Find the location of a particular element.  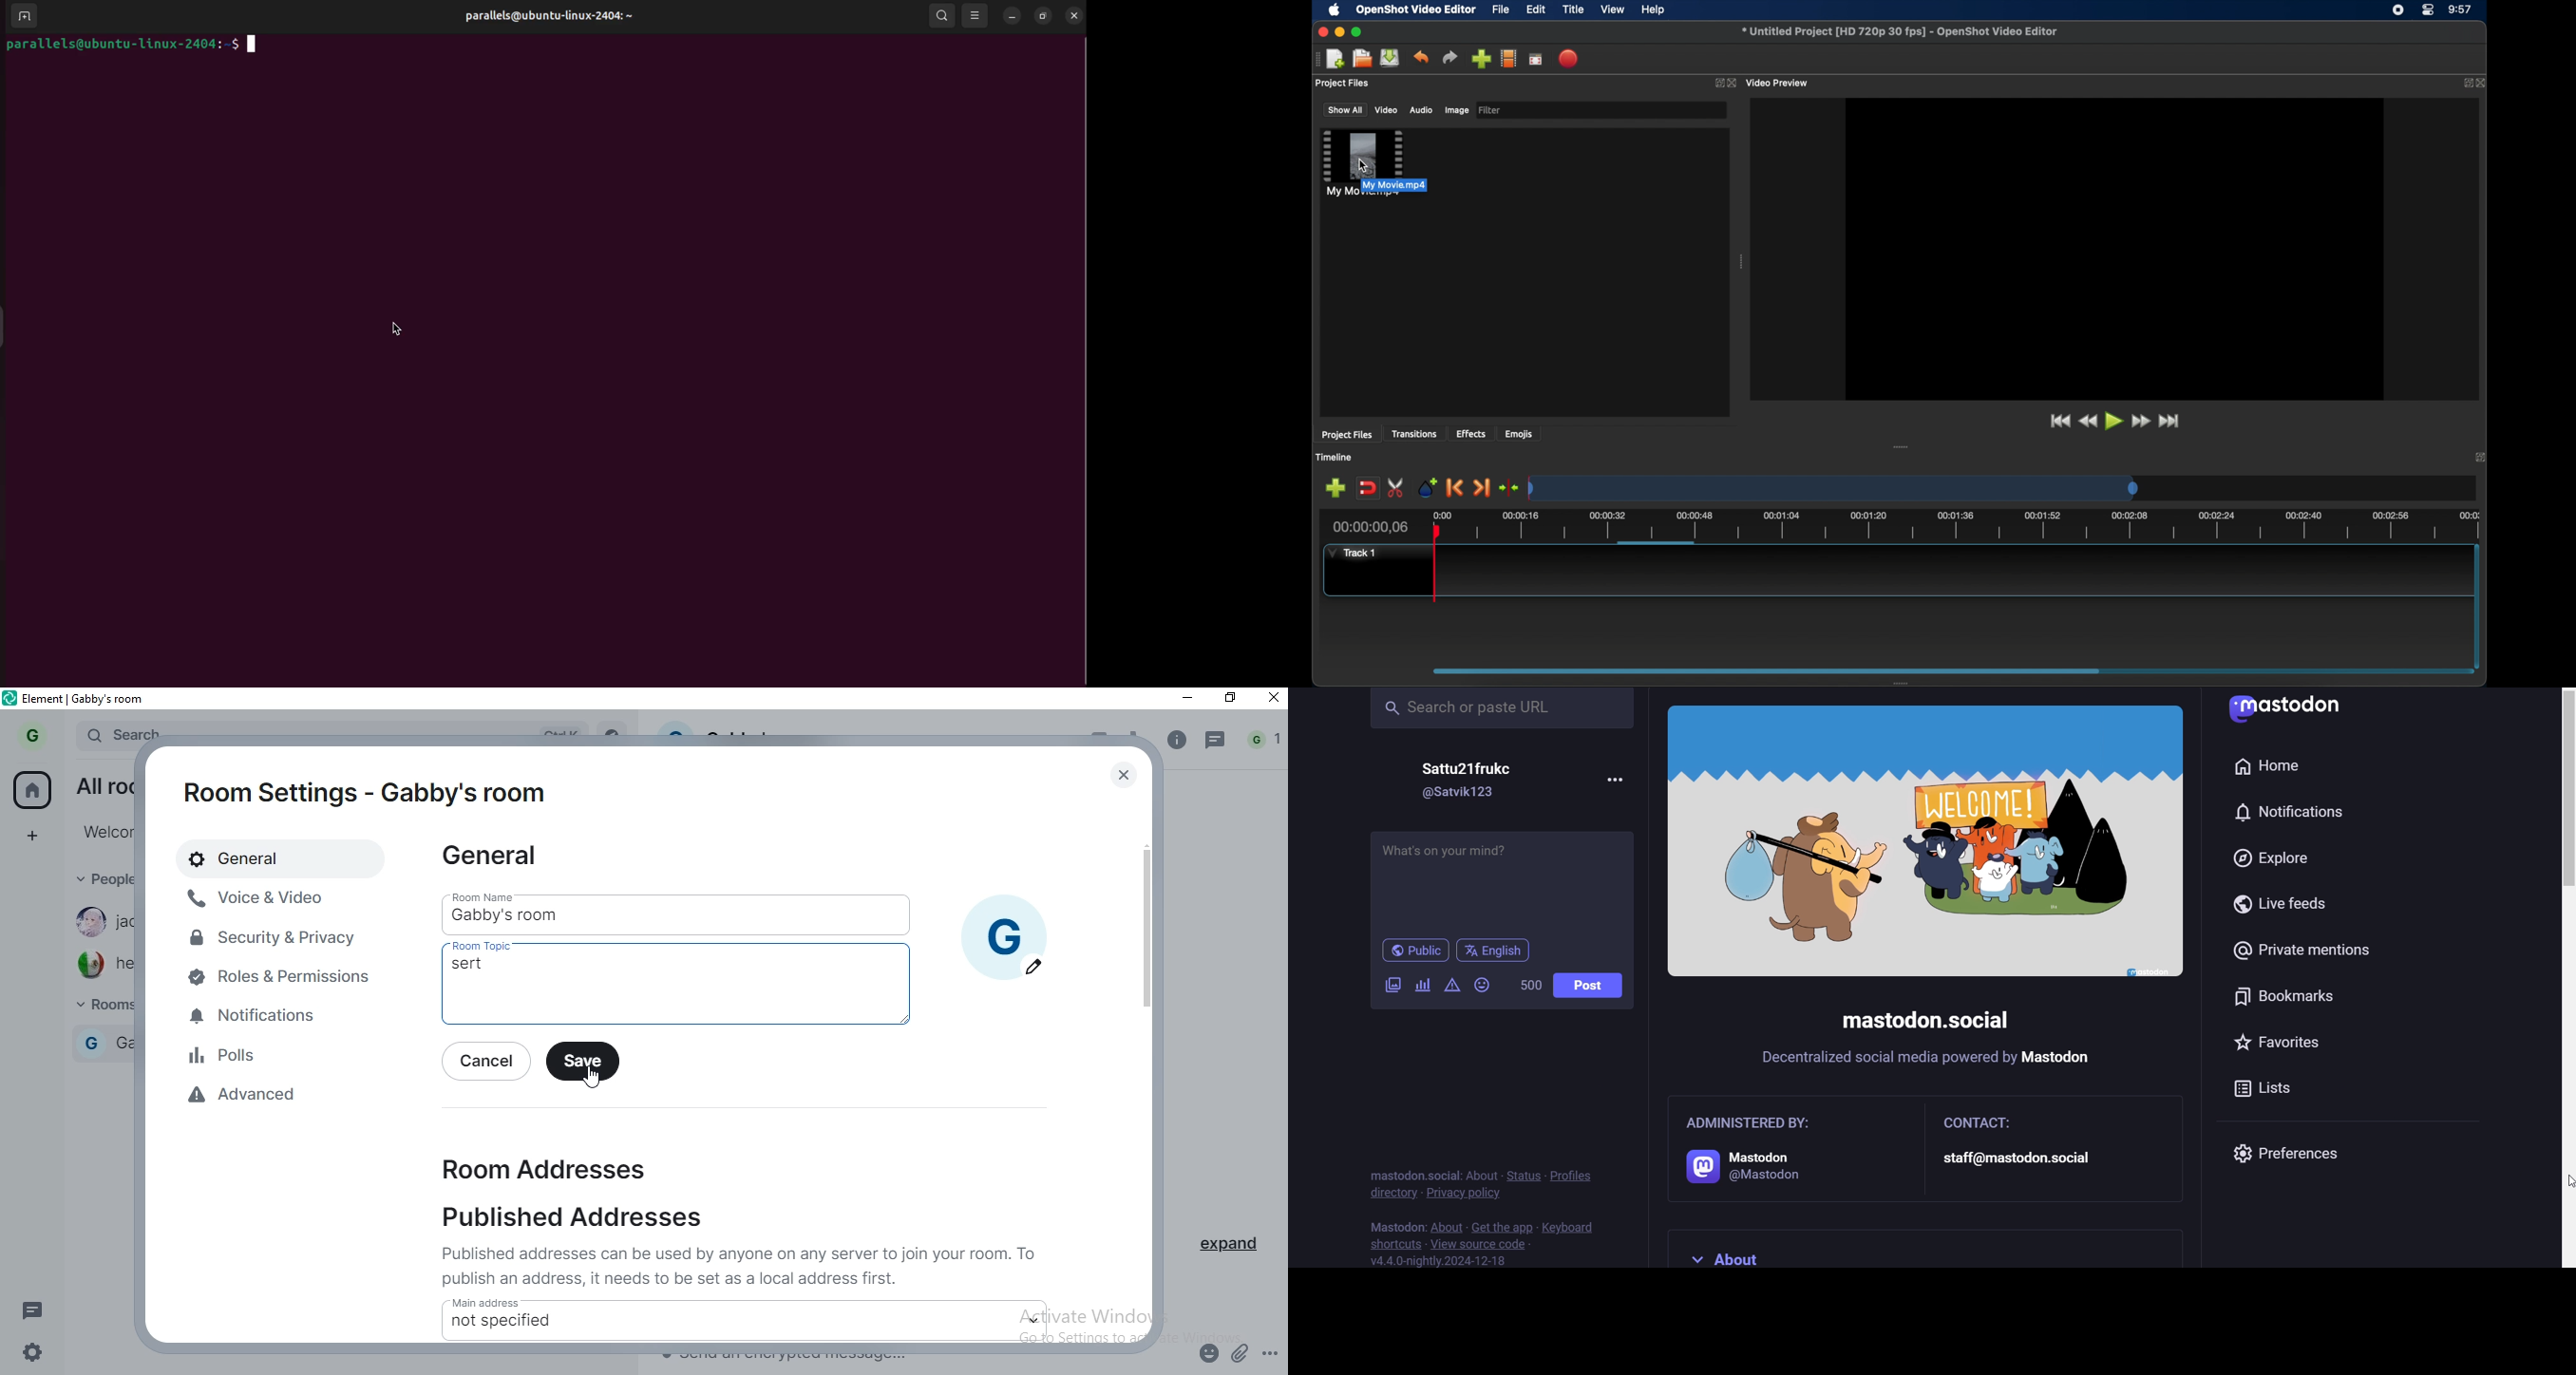

version is located at coordinates (1441, 1261).